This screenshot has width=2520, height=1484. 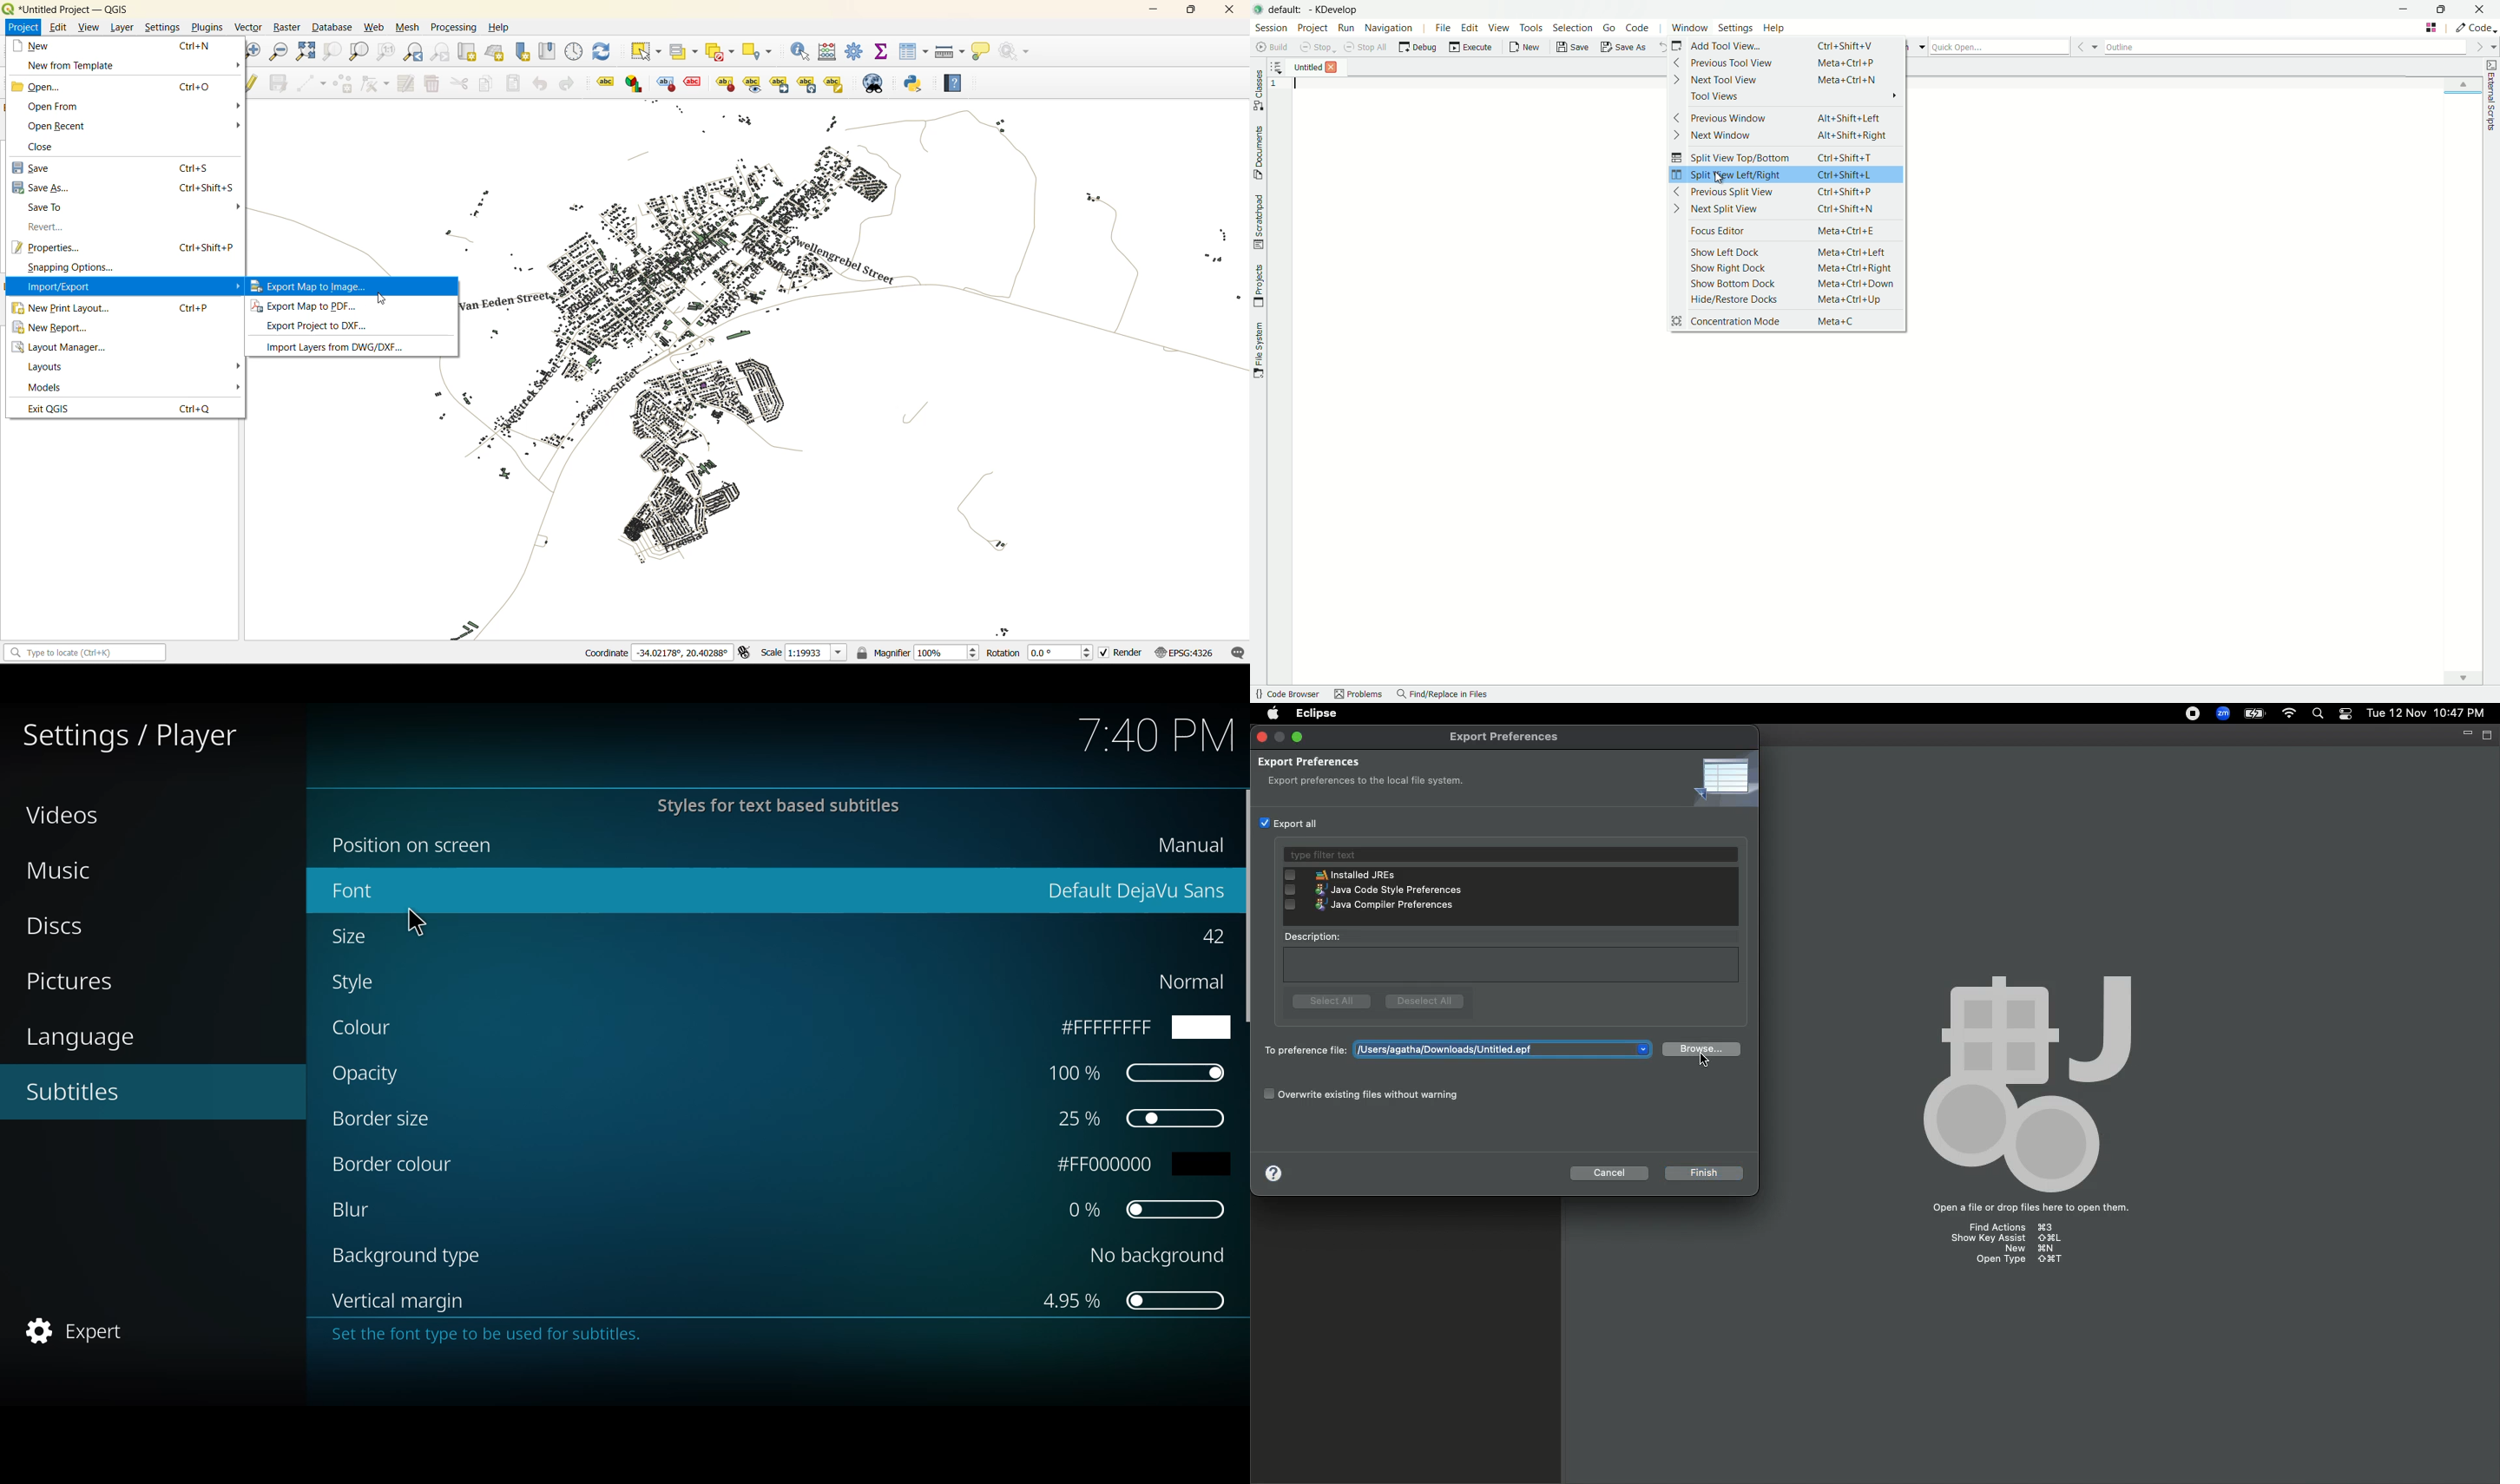 What do you see at coordinates (1258, 353) in the screenshot?
I see `toggle file system` at bounding box center [1258, 353].